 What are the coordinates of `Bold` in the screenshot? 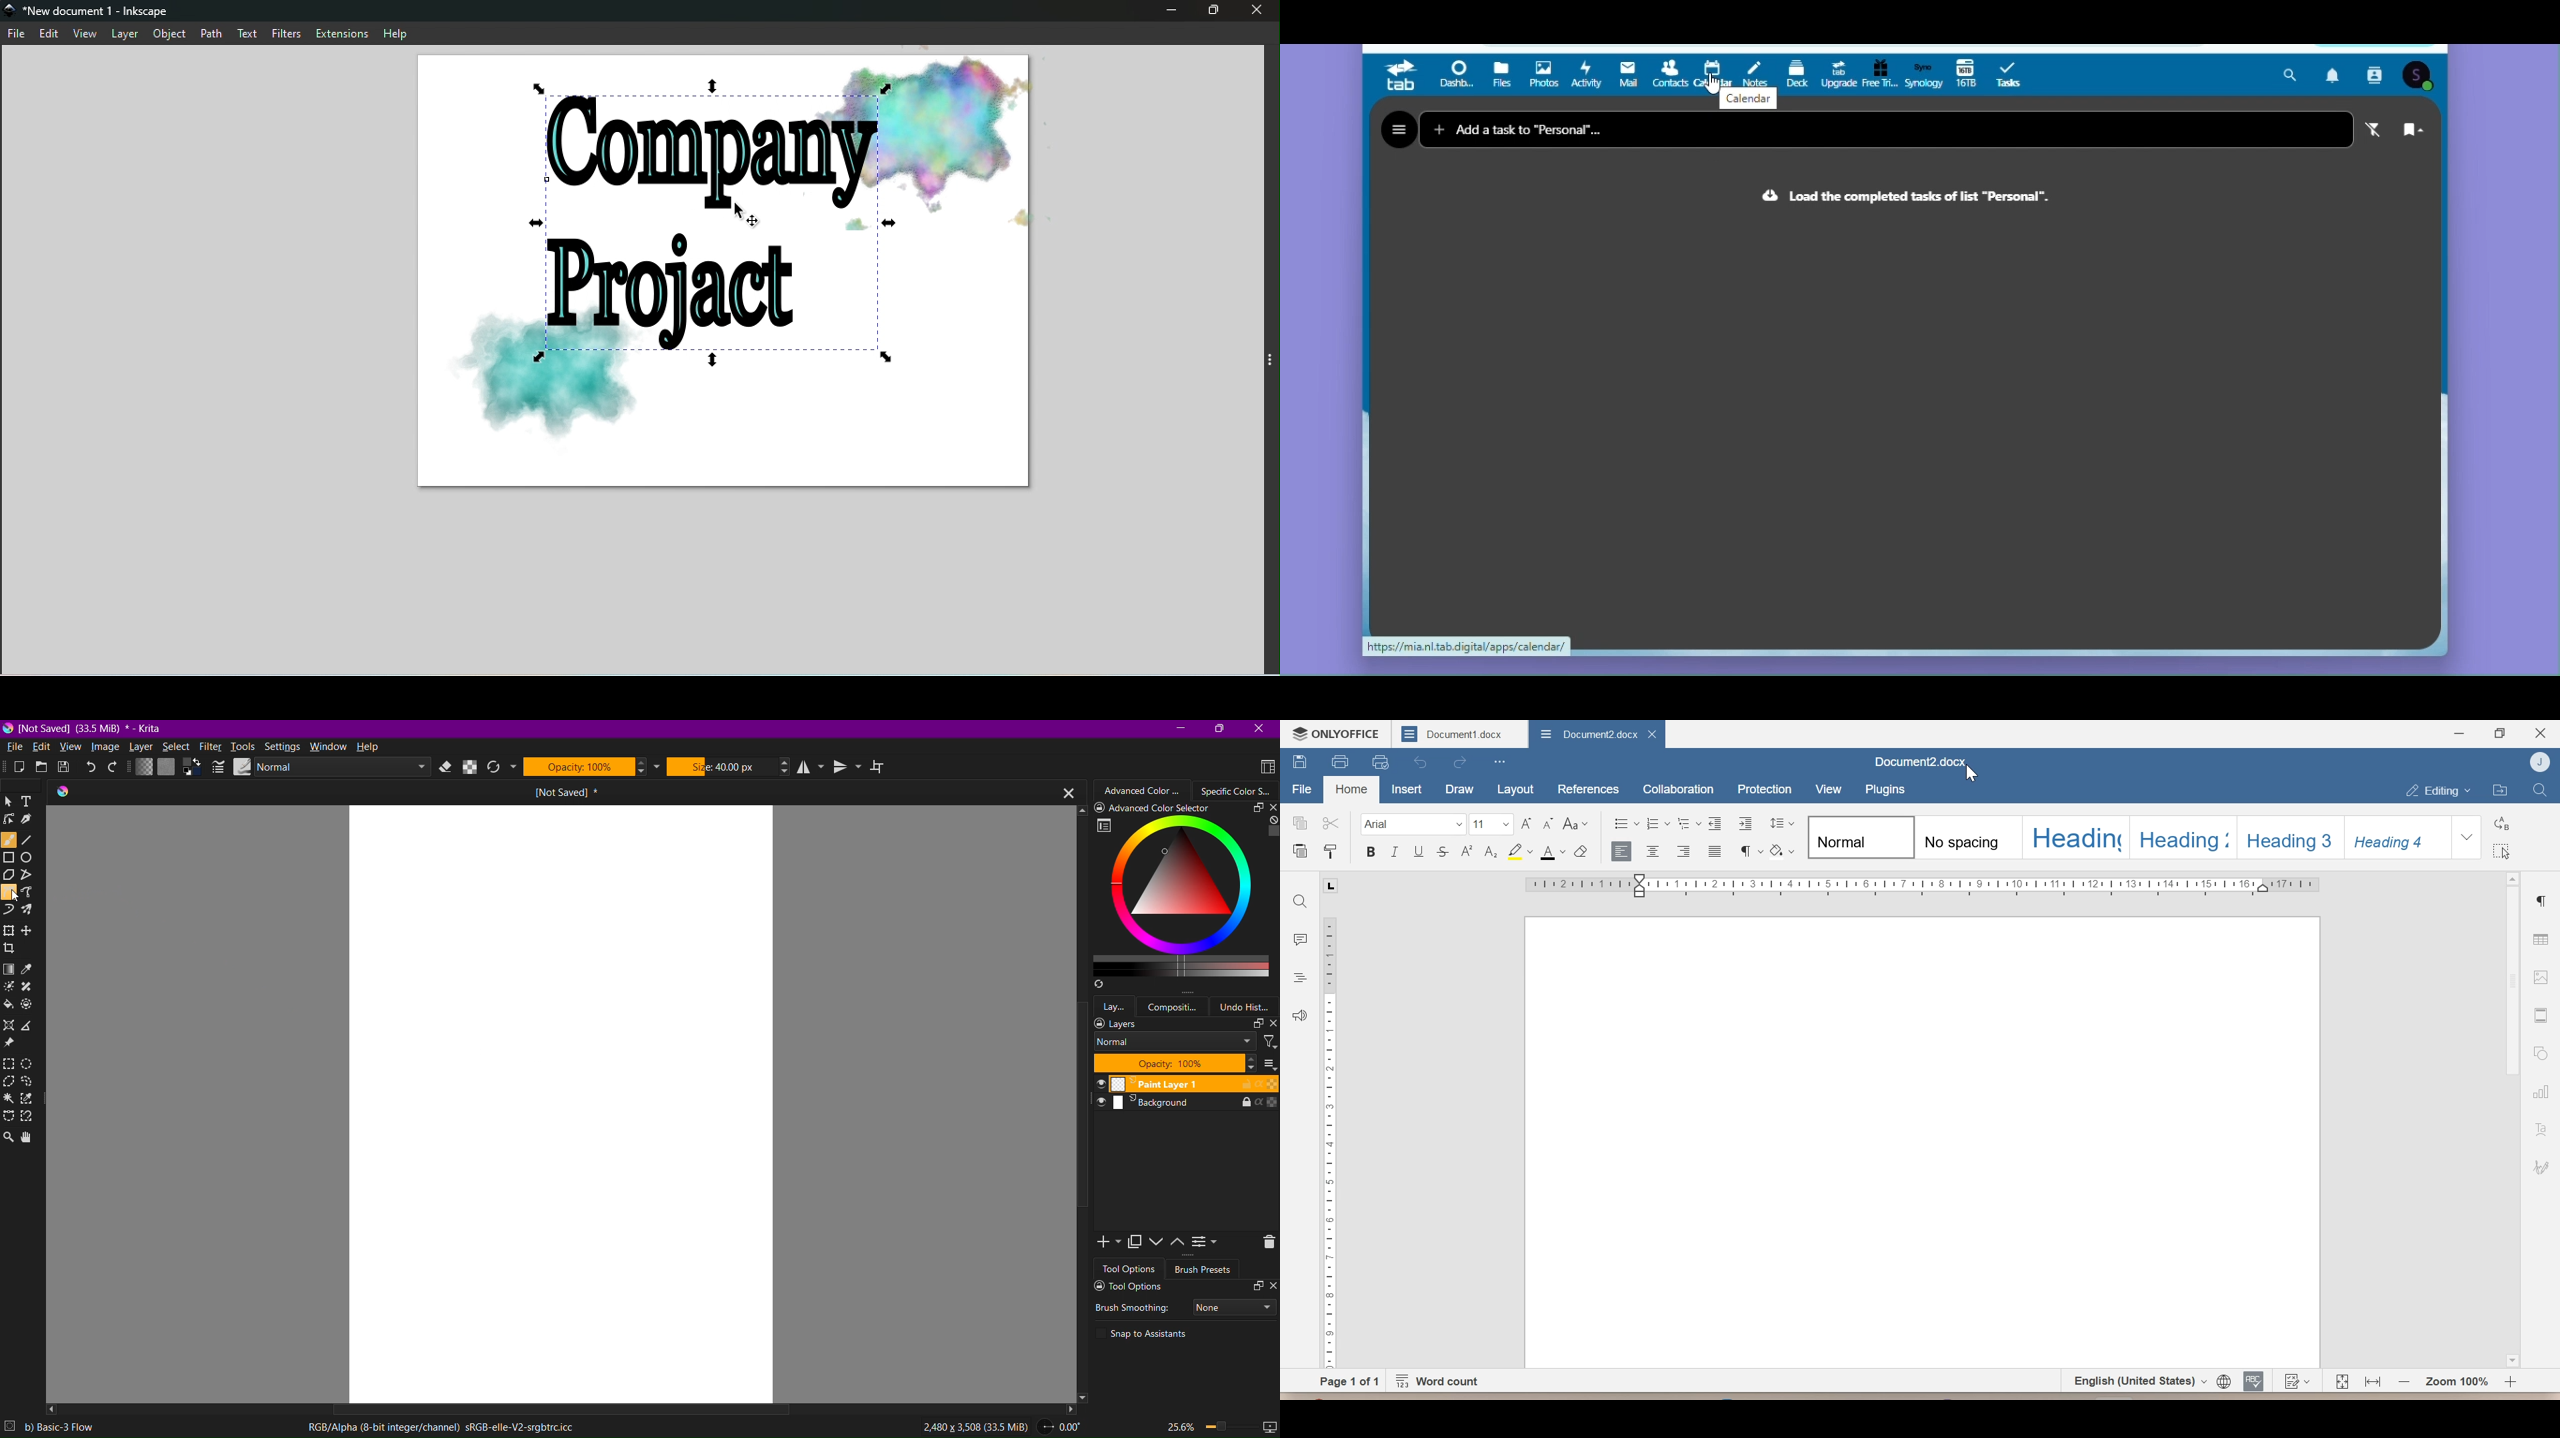 It's located at (1371, 853).